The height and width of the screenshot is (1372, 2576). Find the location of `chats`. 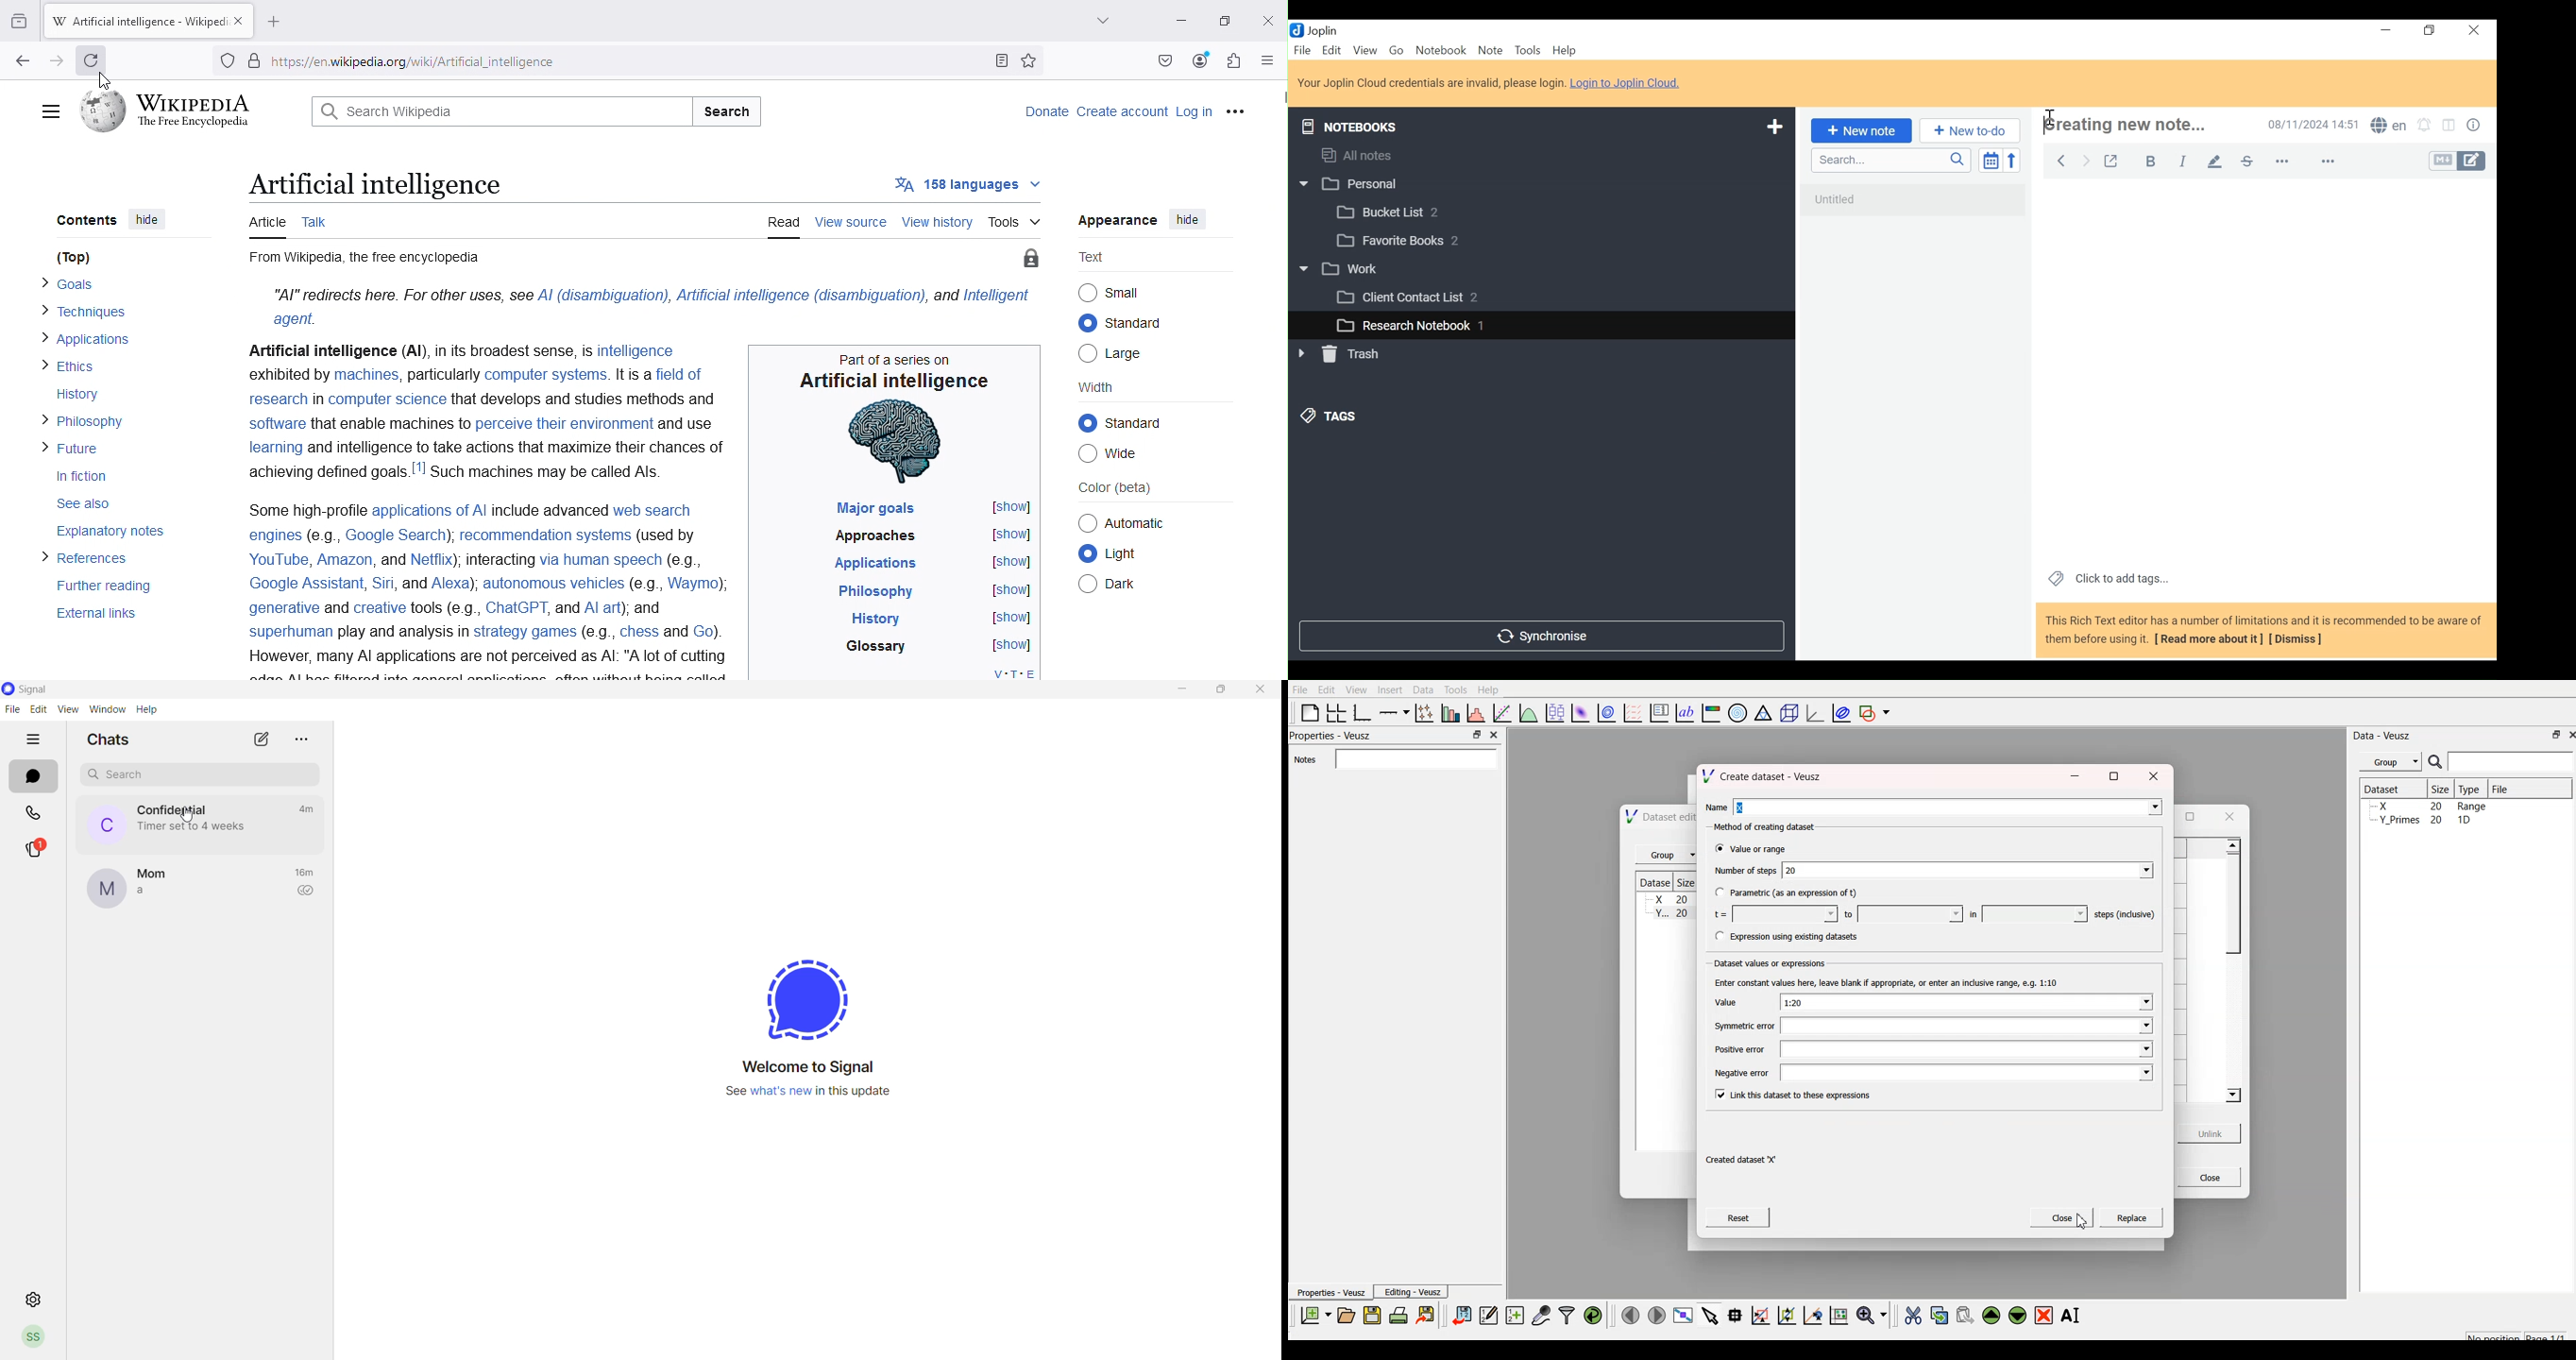

chats is located at coordinates (35, 777).